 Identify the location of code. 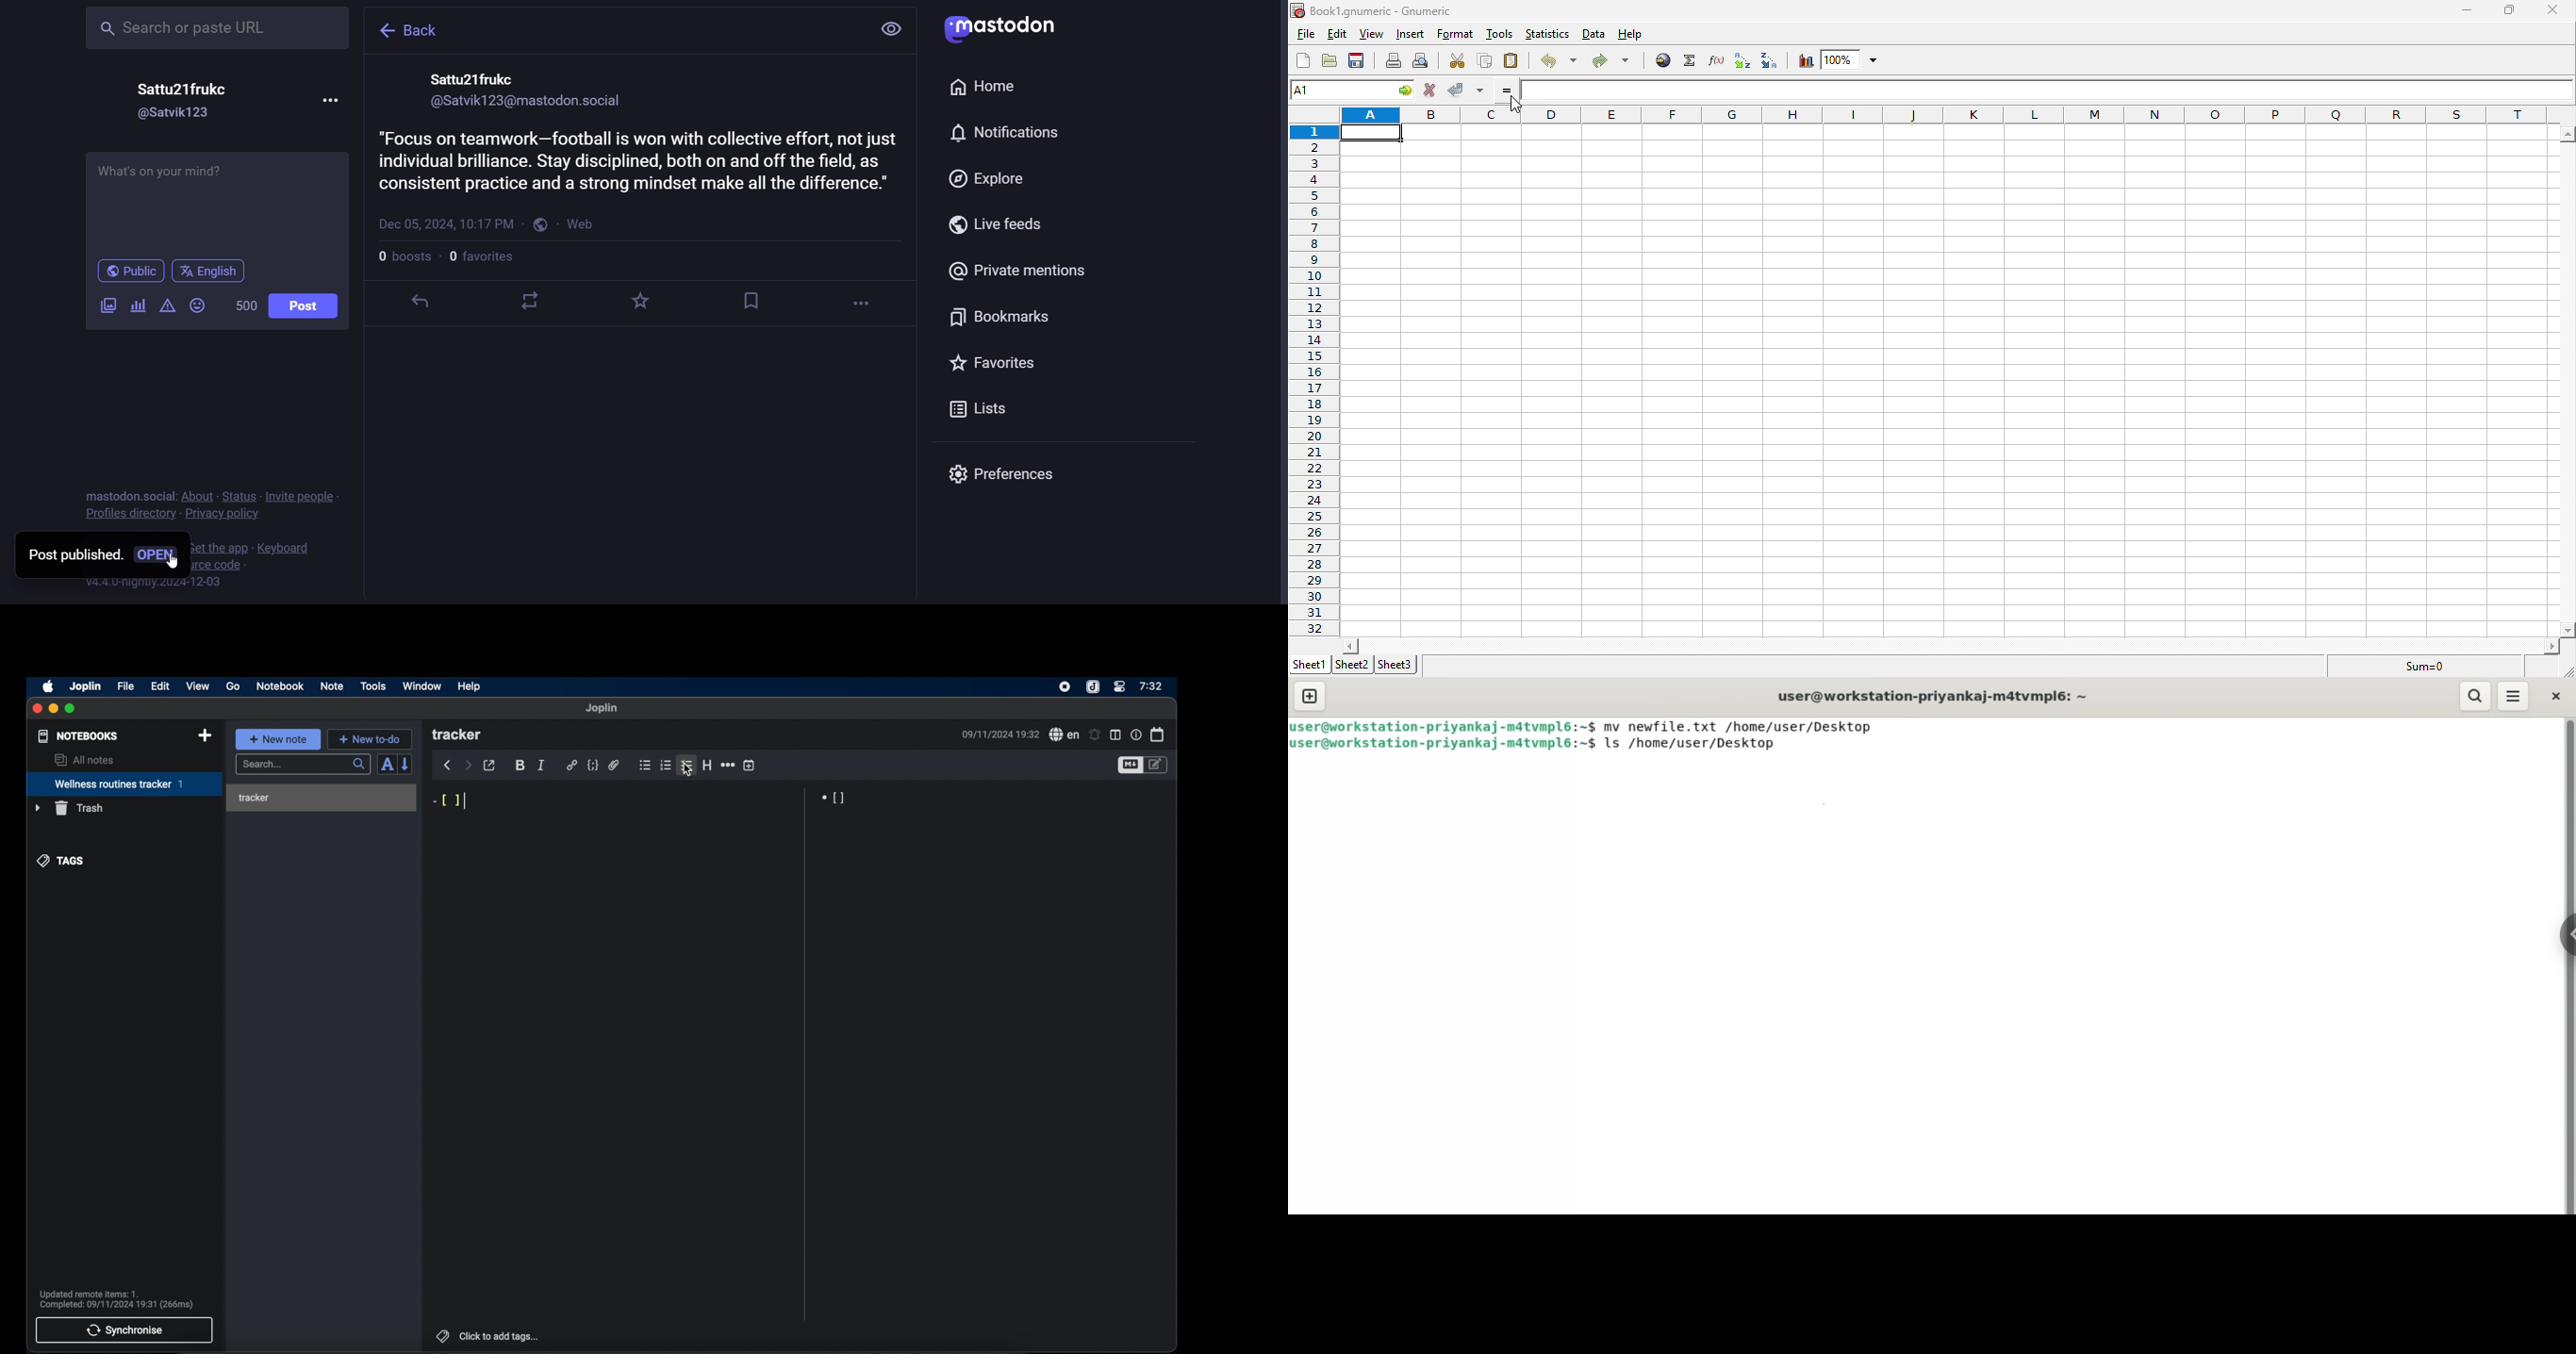
(592, 765).